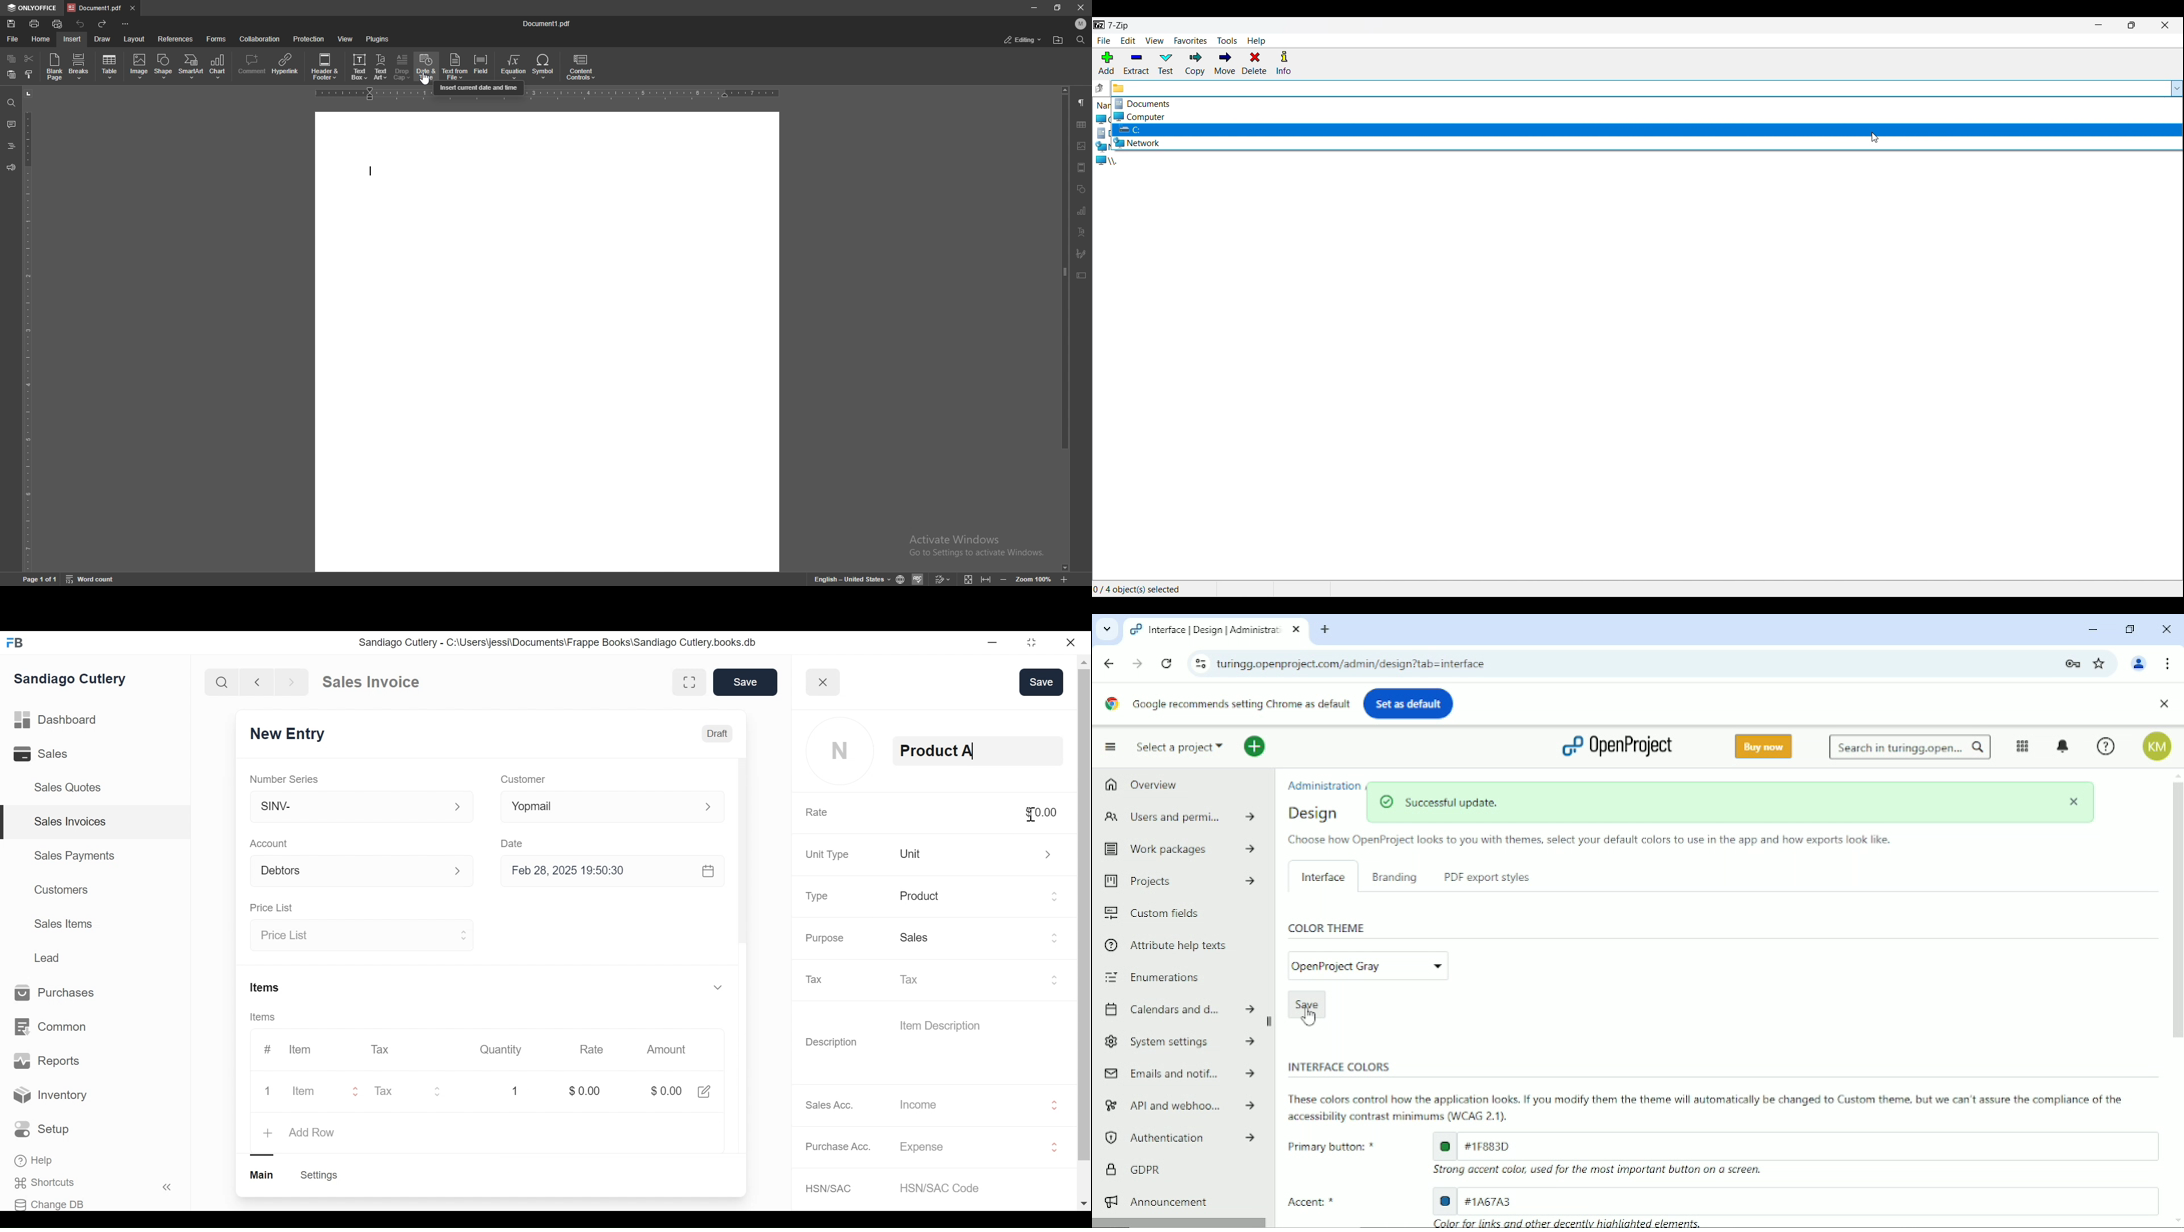 The width and height of the screenshot is (2184, 1232). What do you see at coordinates (980, 752) in the screenshot?
I see `Product A` at bounding box center [980, 752].